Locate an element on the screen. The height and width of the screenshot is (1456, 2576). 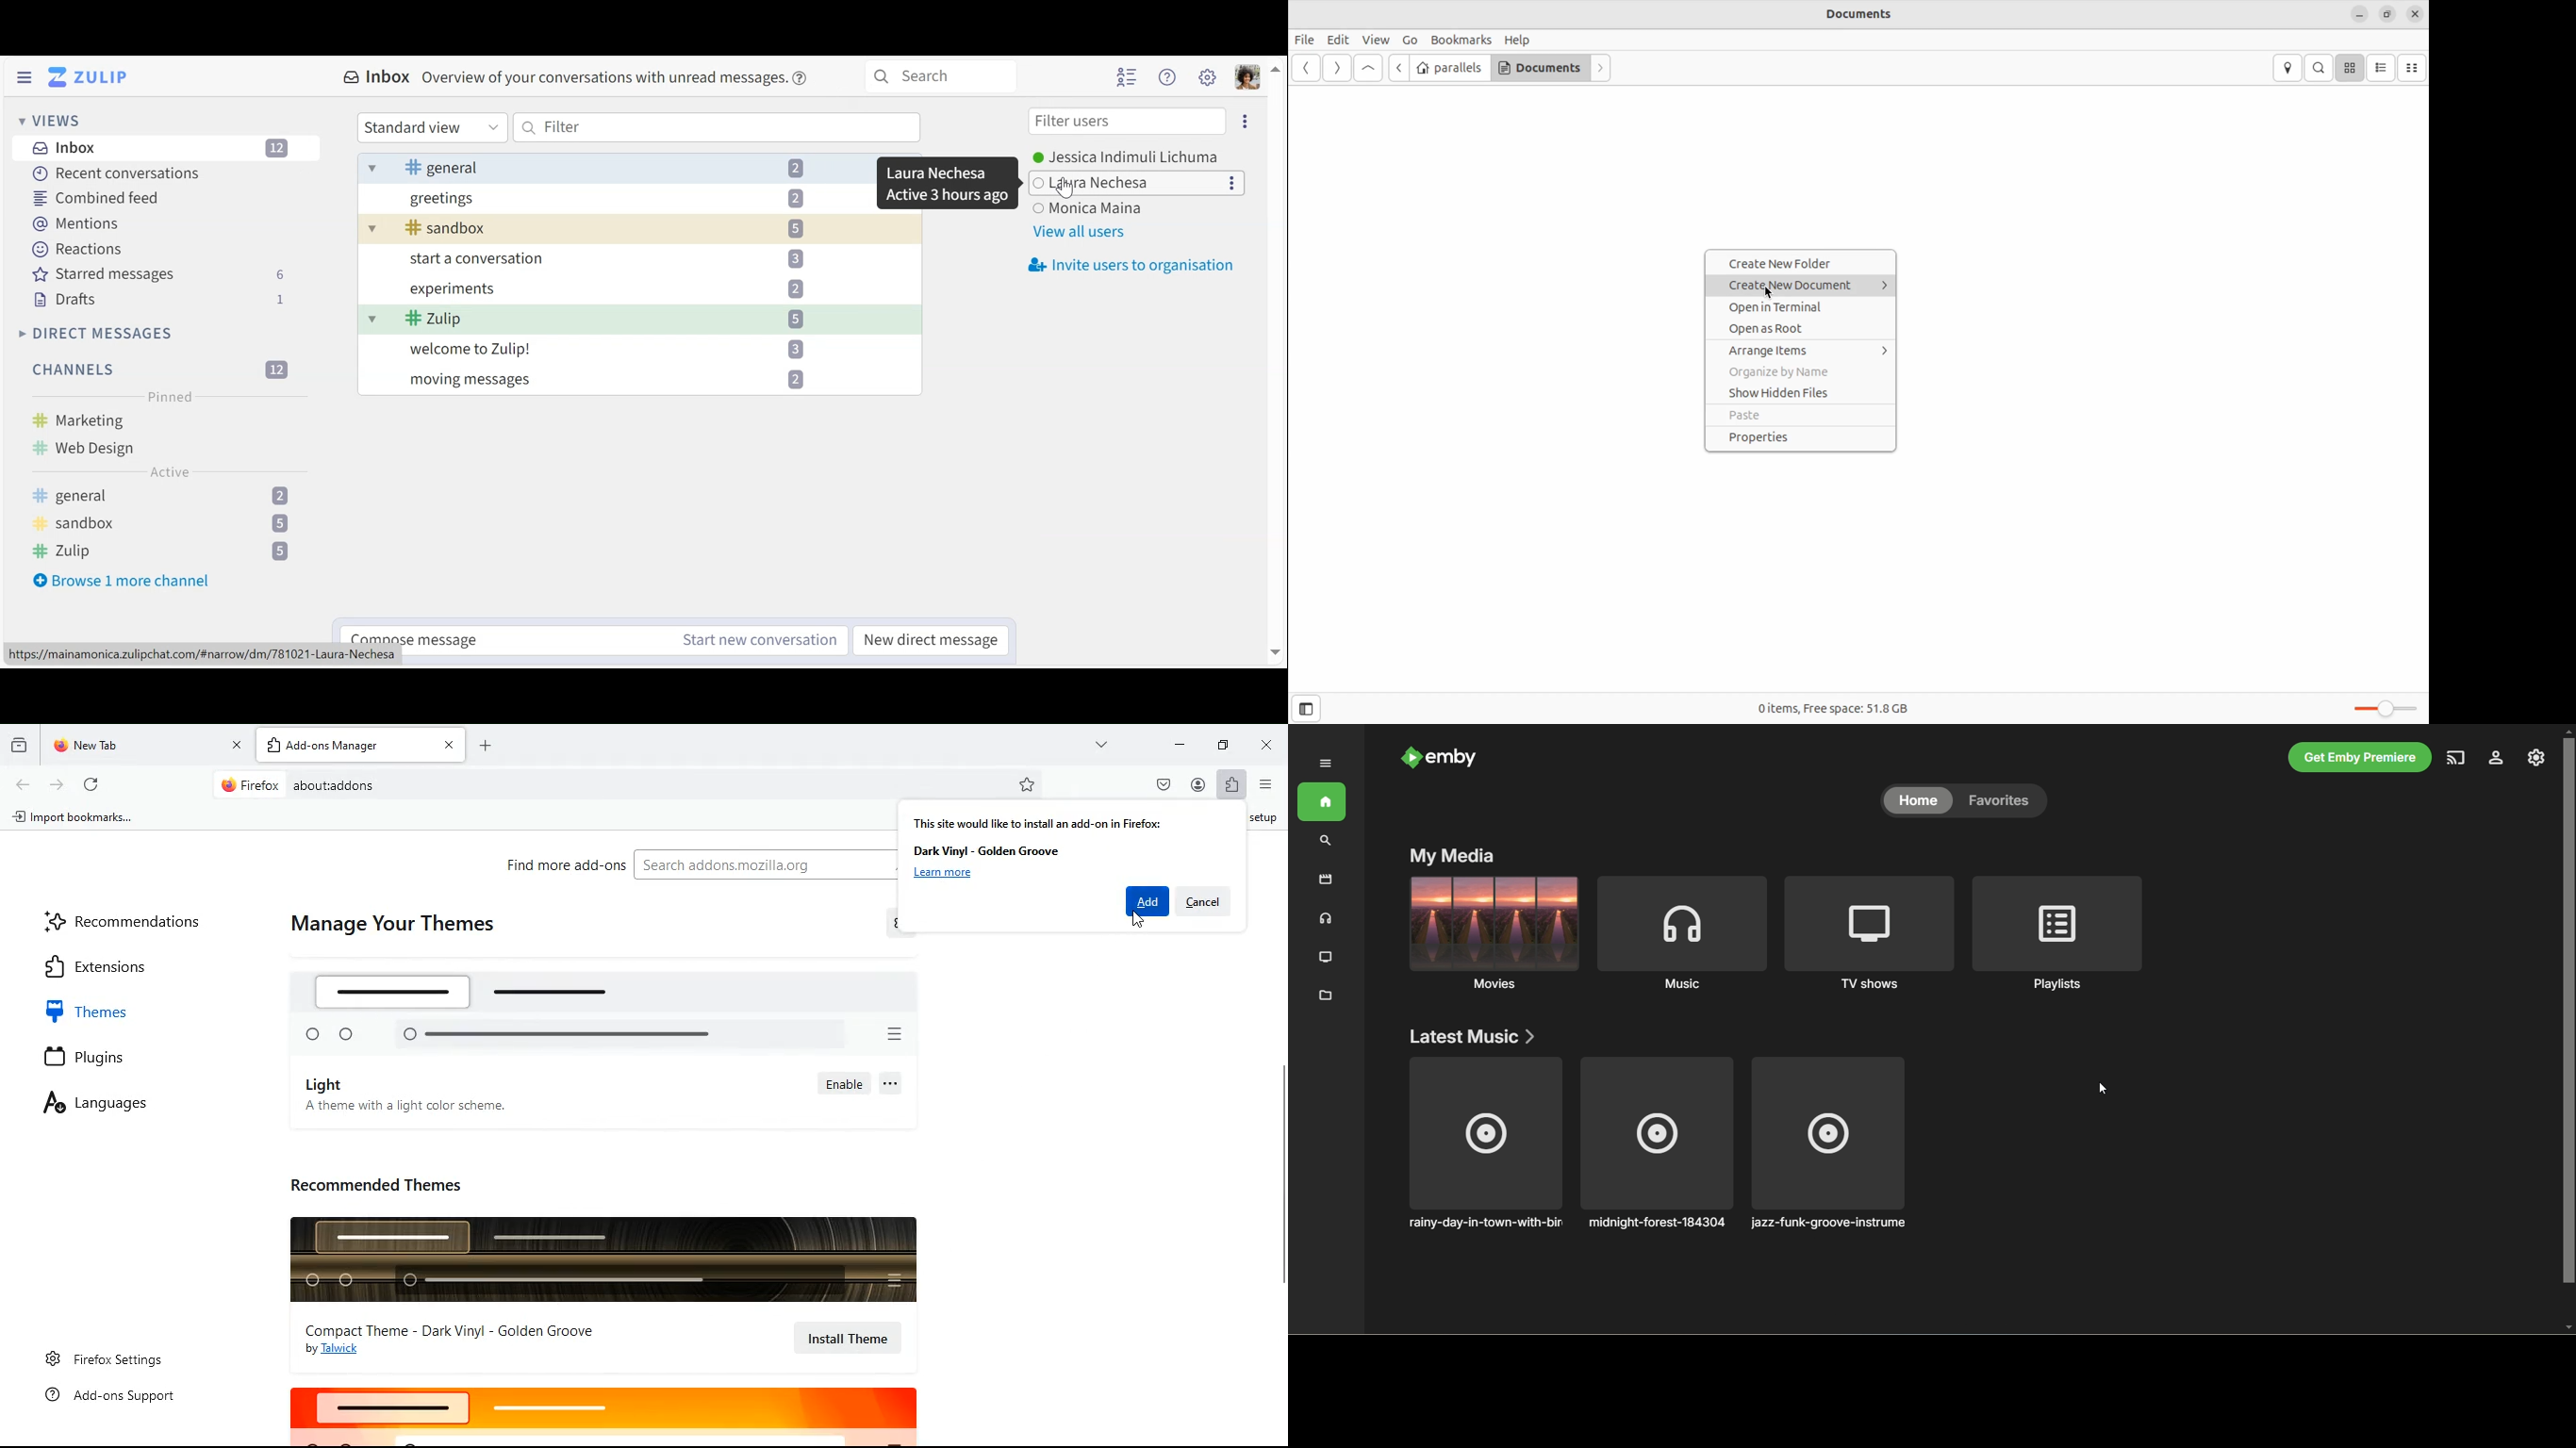
light is located at coordinates (328, 1084).